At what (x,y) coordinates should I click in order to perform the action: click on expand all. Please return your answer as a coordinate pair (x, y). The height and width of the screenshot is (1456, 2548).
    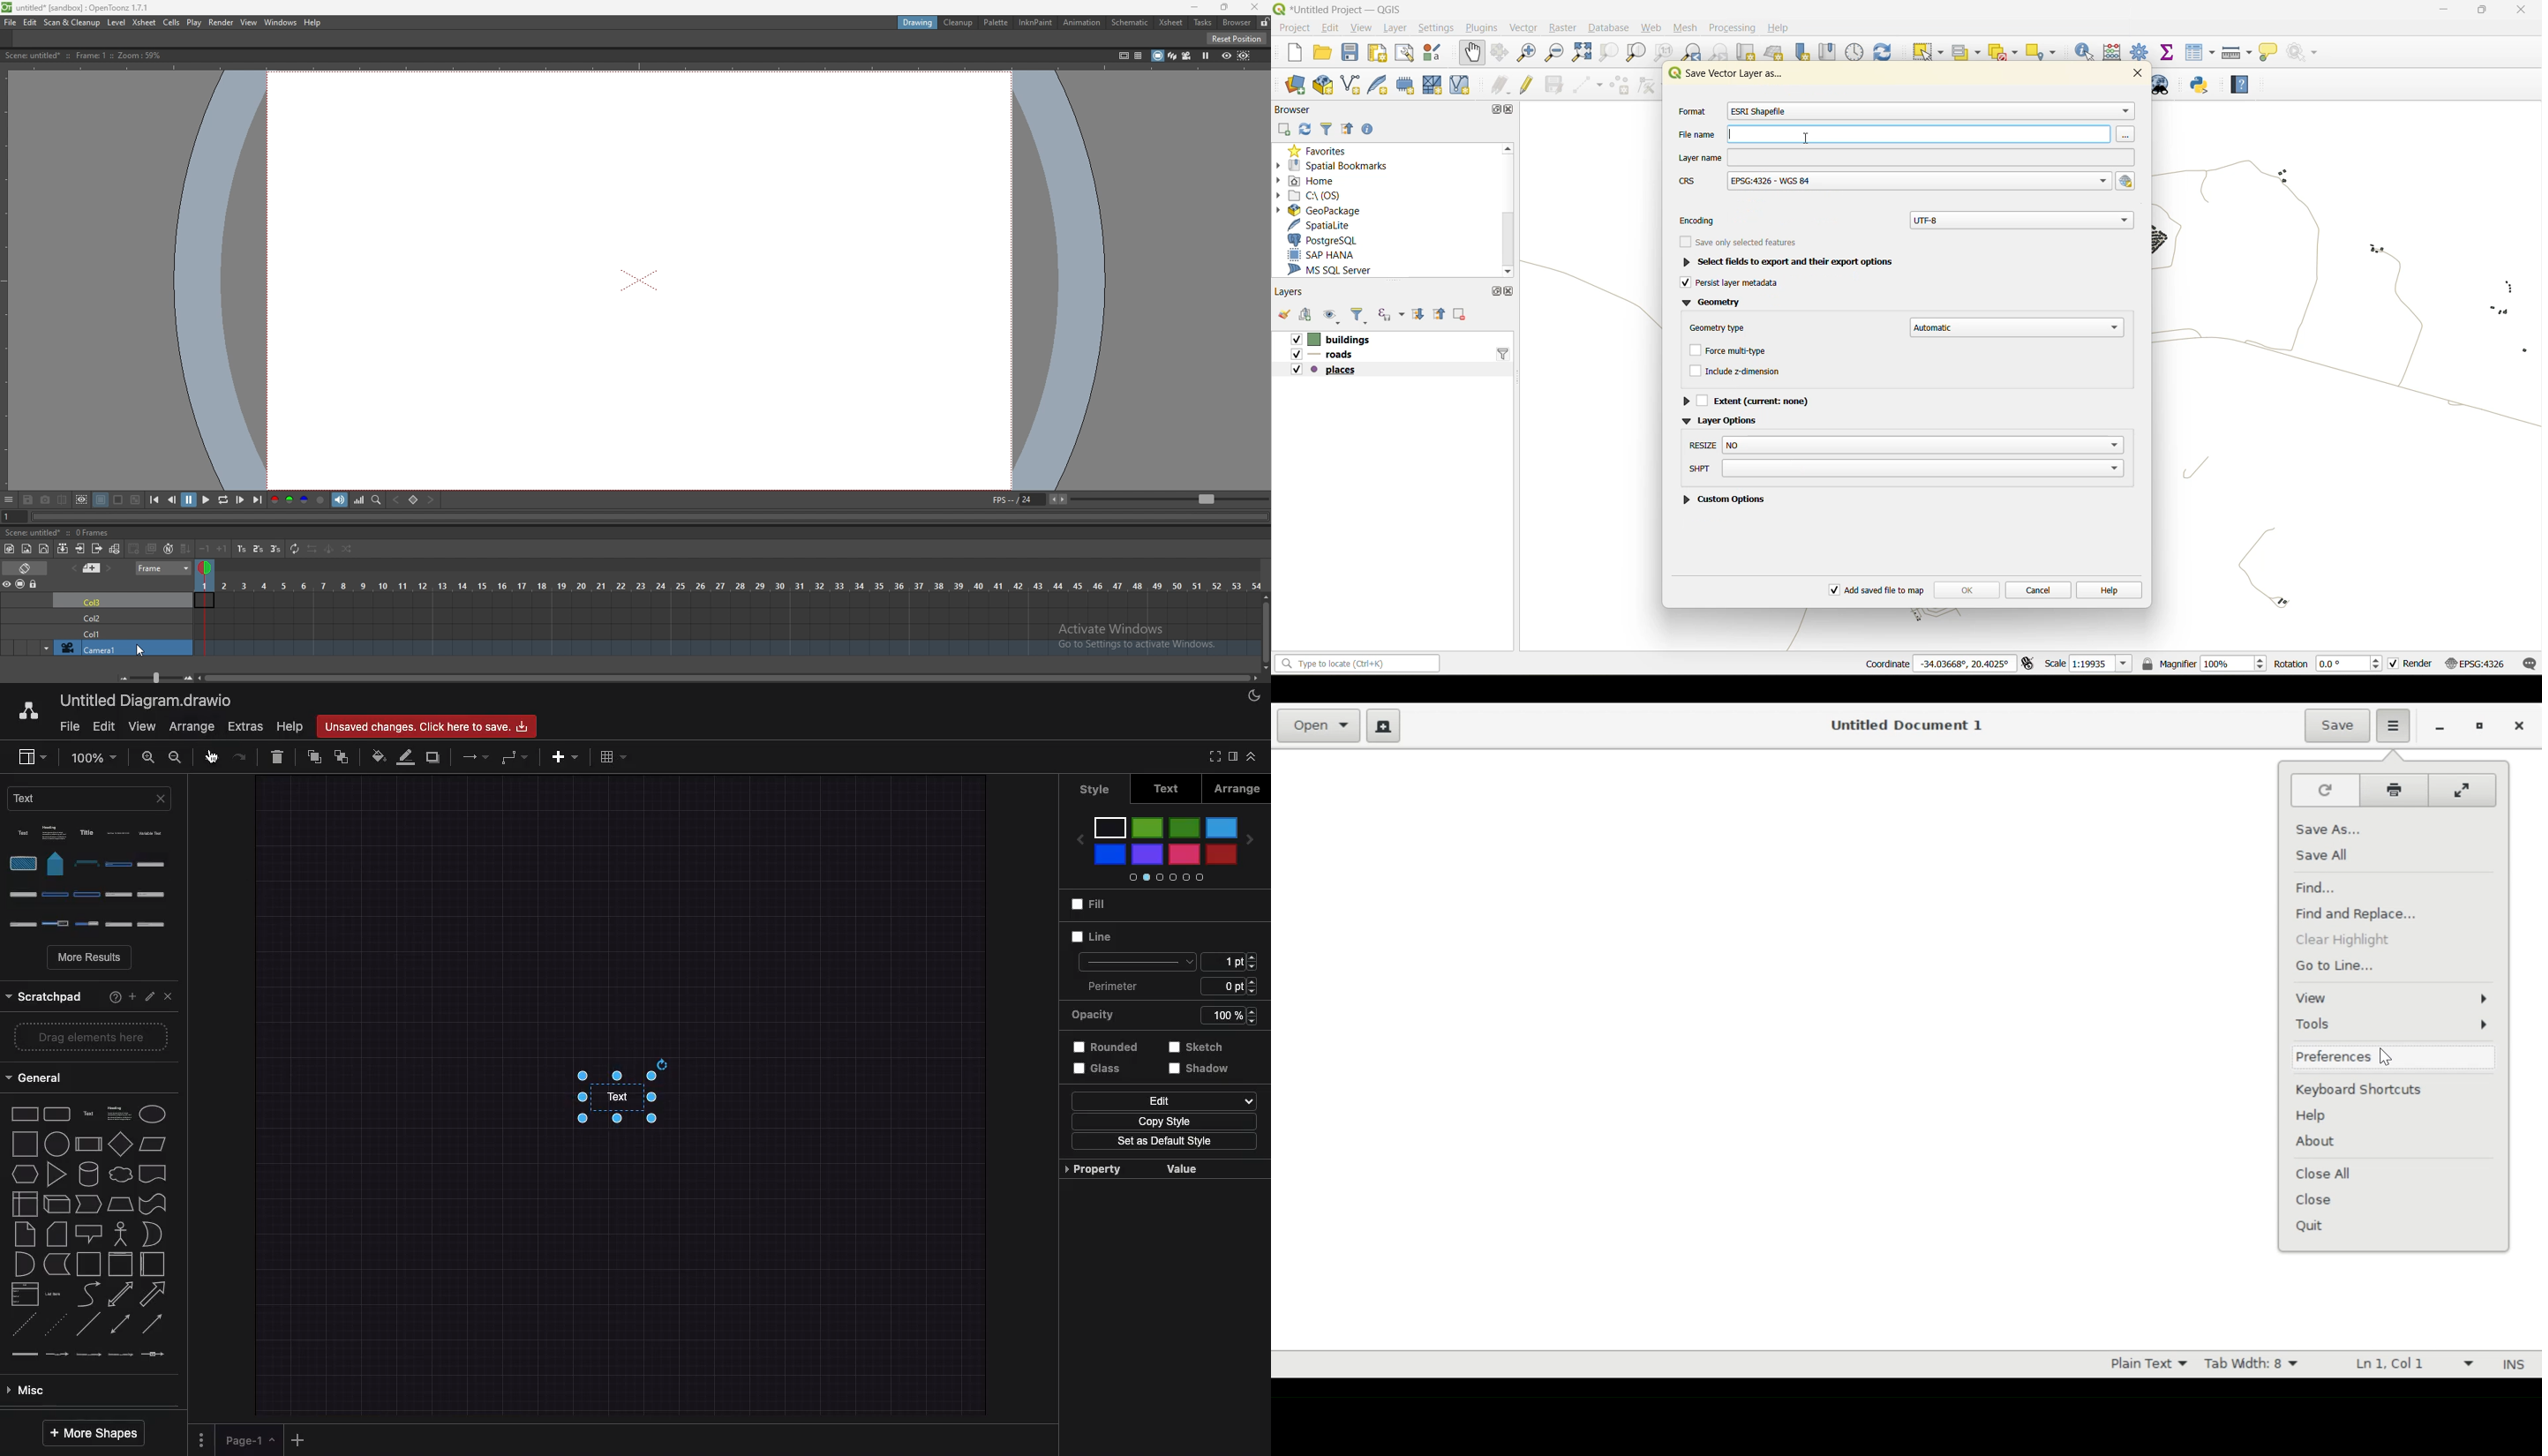
    Looking at the image, I should click on (1419, 318).